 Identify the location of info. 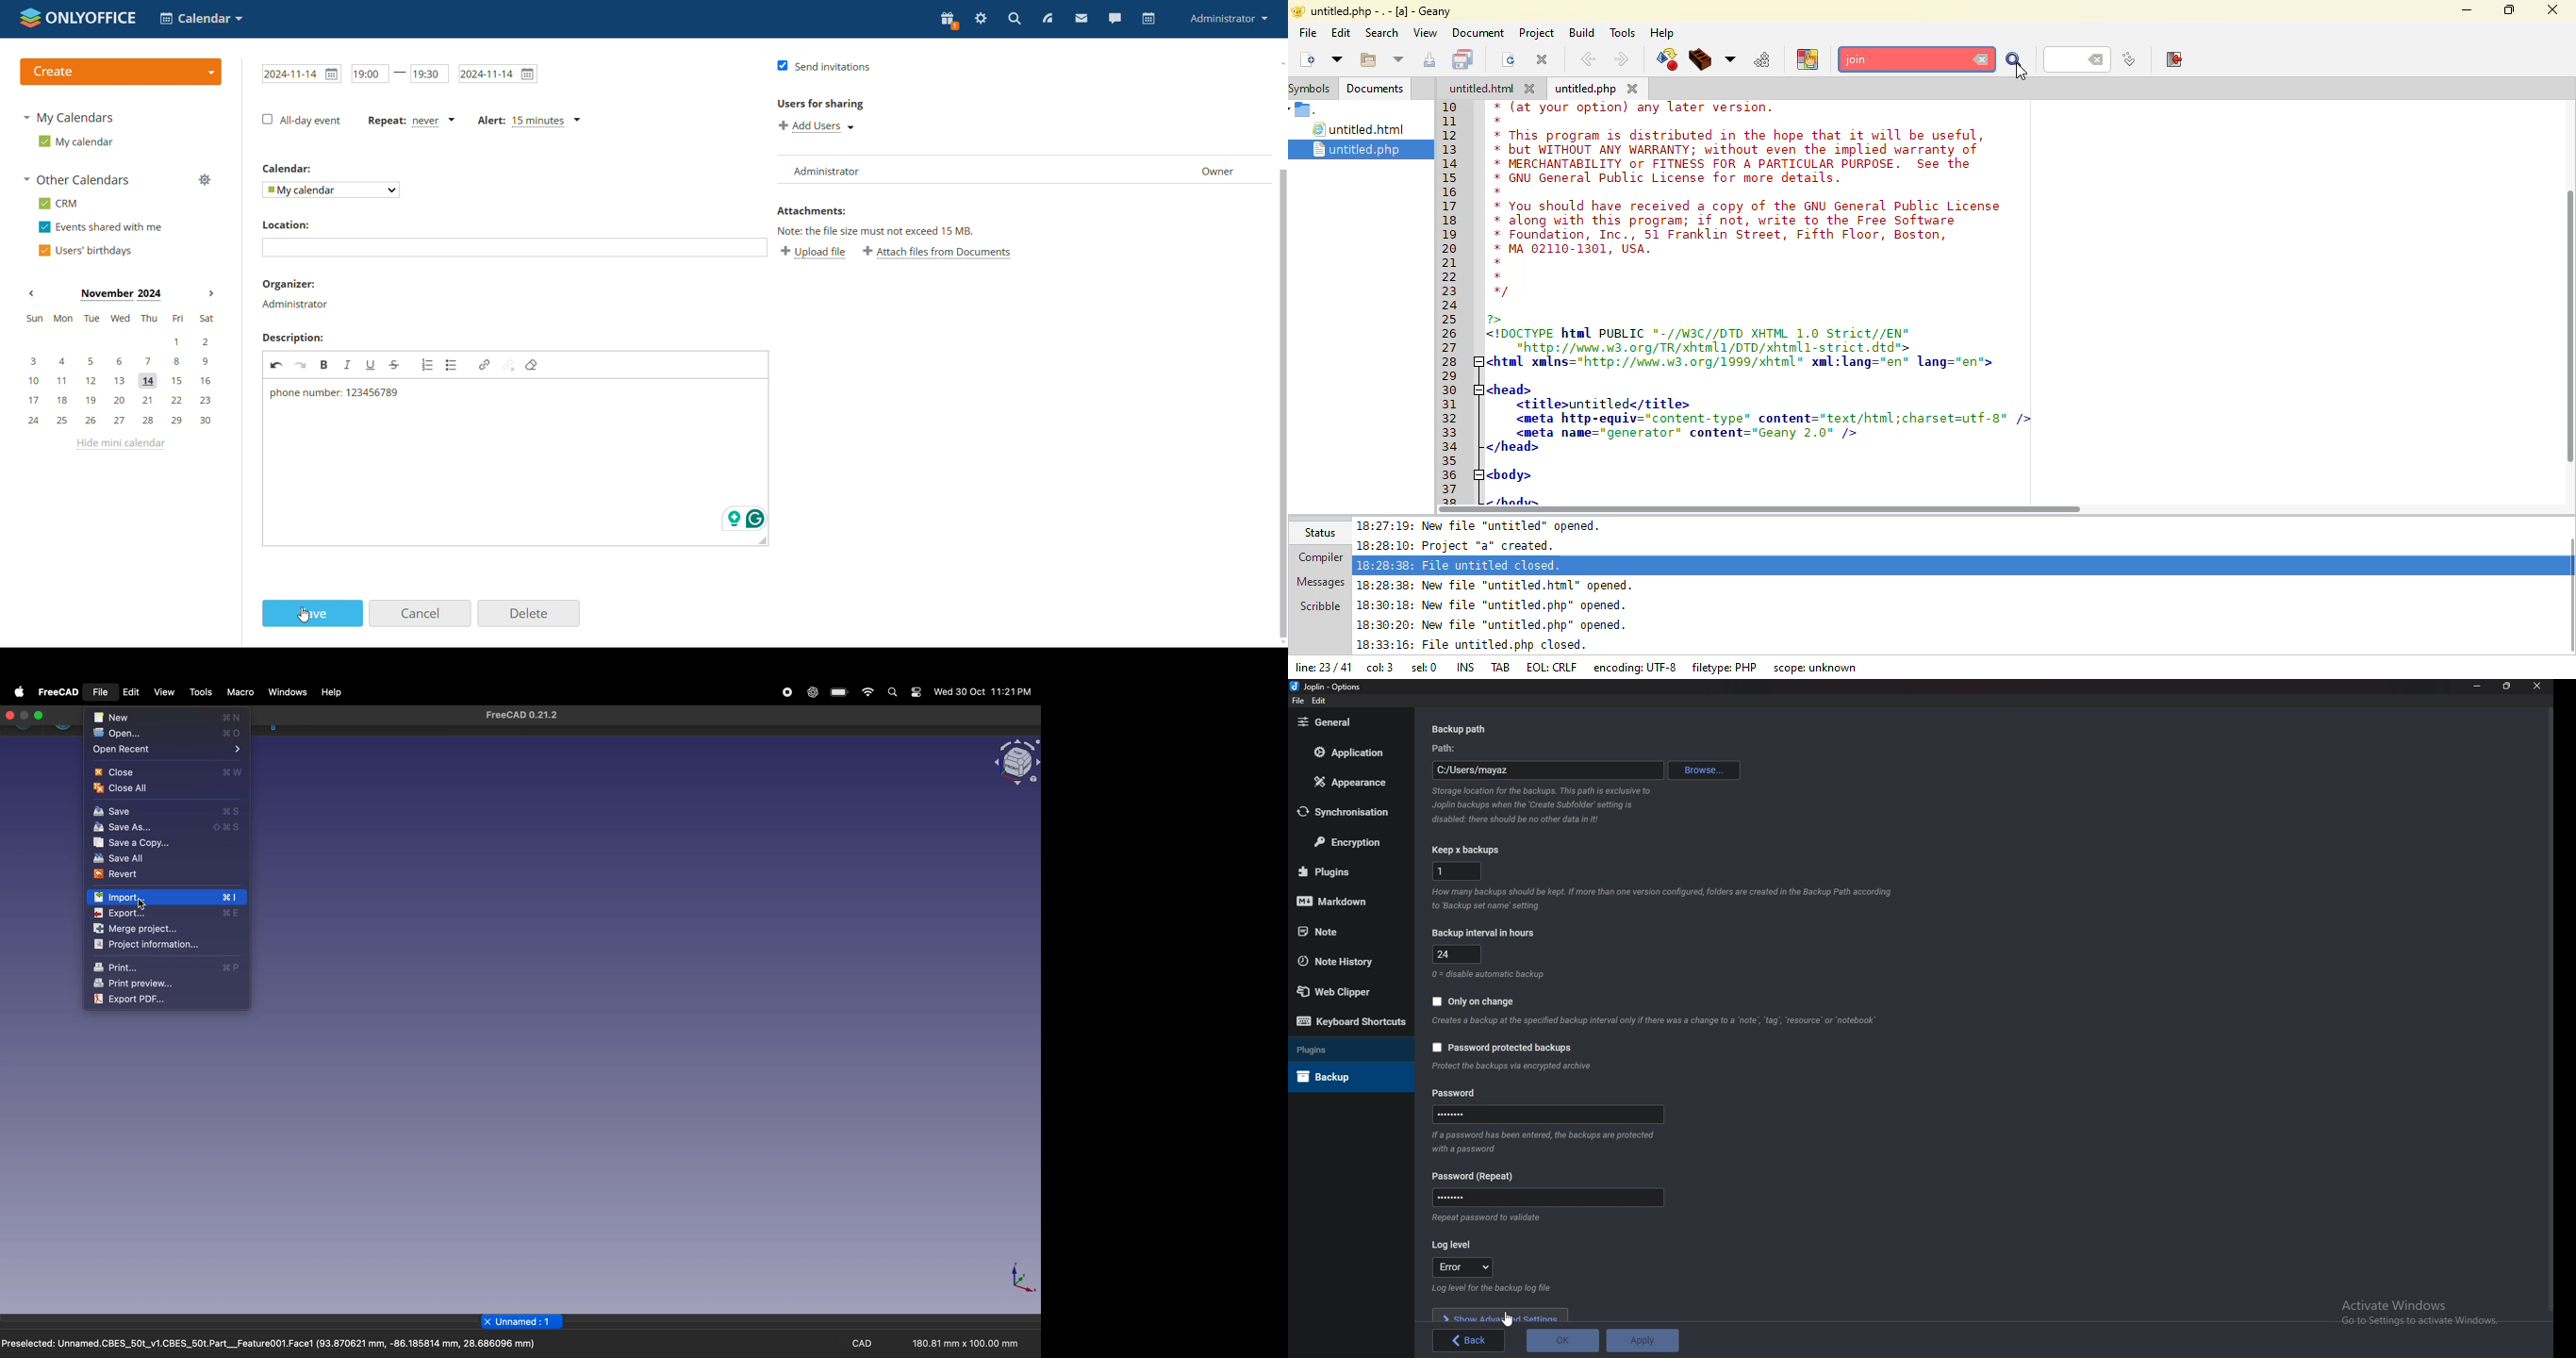
(1513, 1067).